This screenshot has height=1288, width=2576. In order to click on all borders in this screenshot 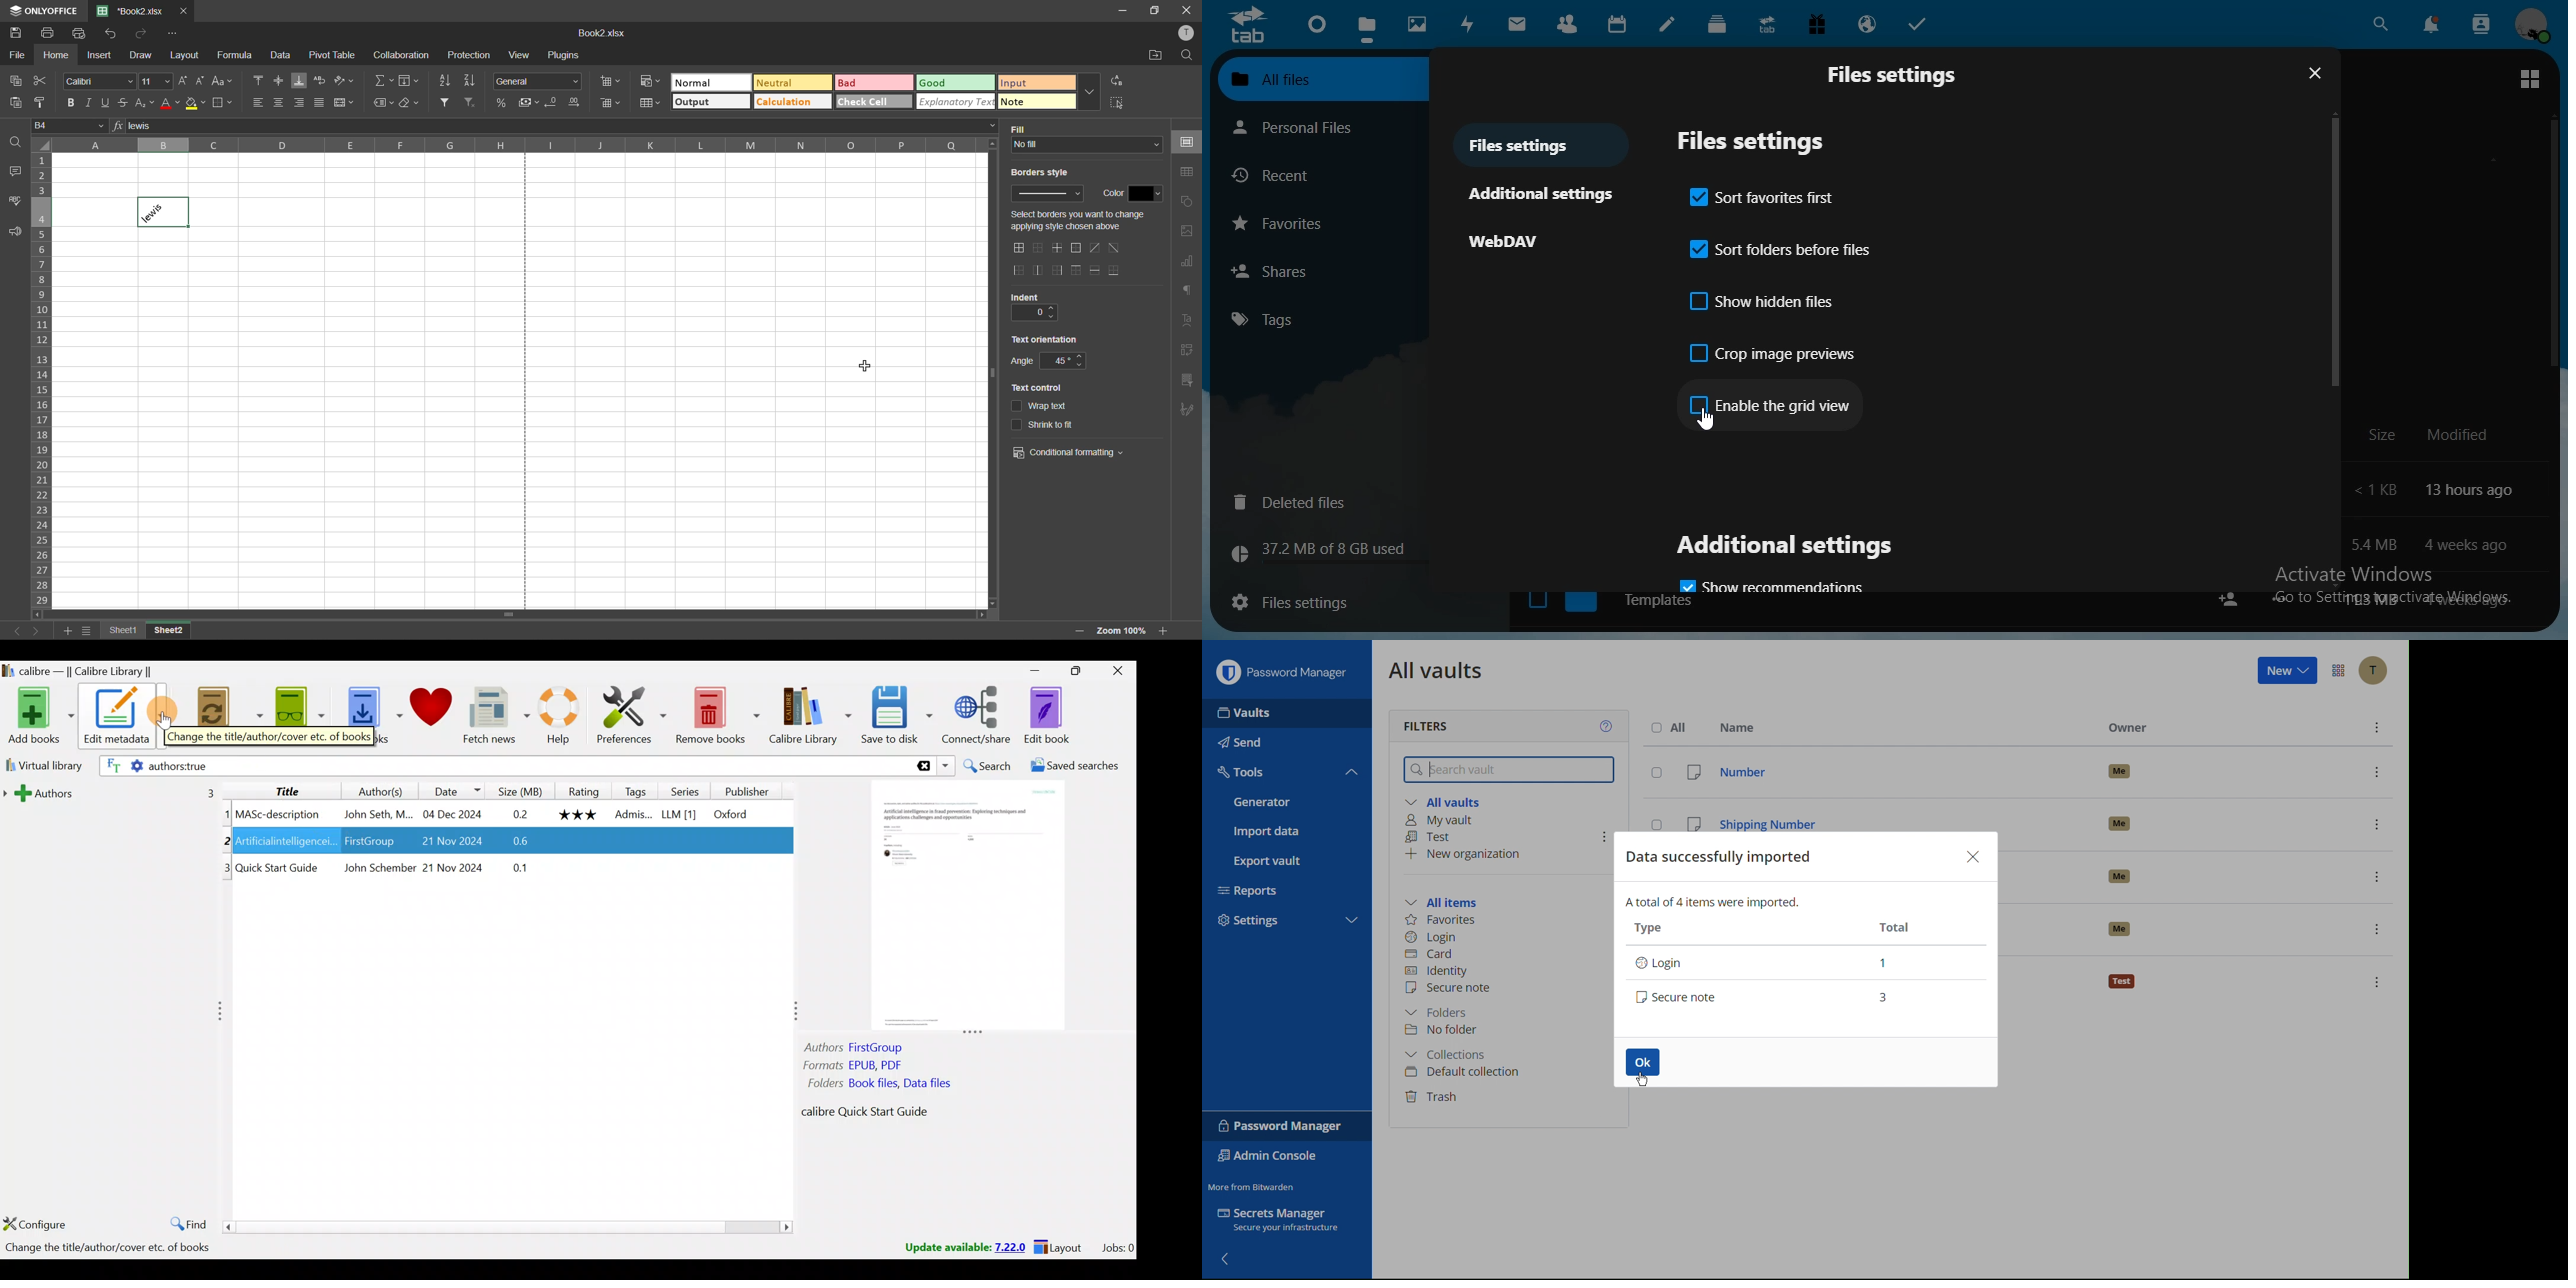, I will do `click(1018, 248)`.